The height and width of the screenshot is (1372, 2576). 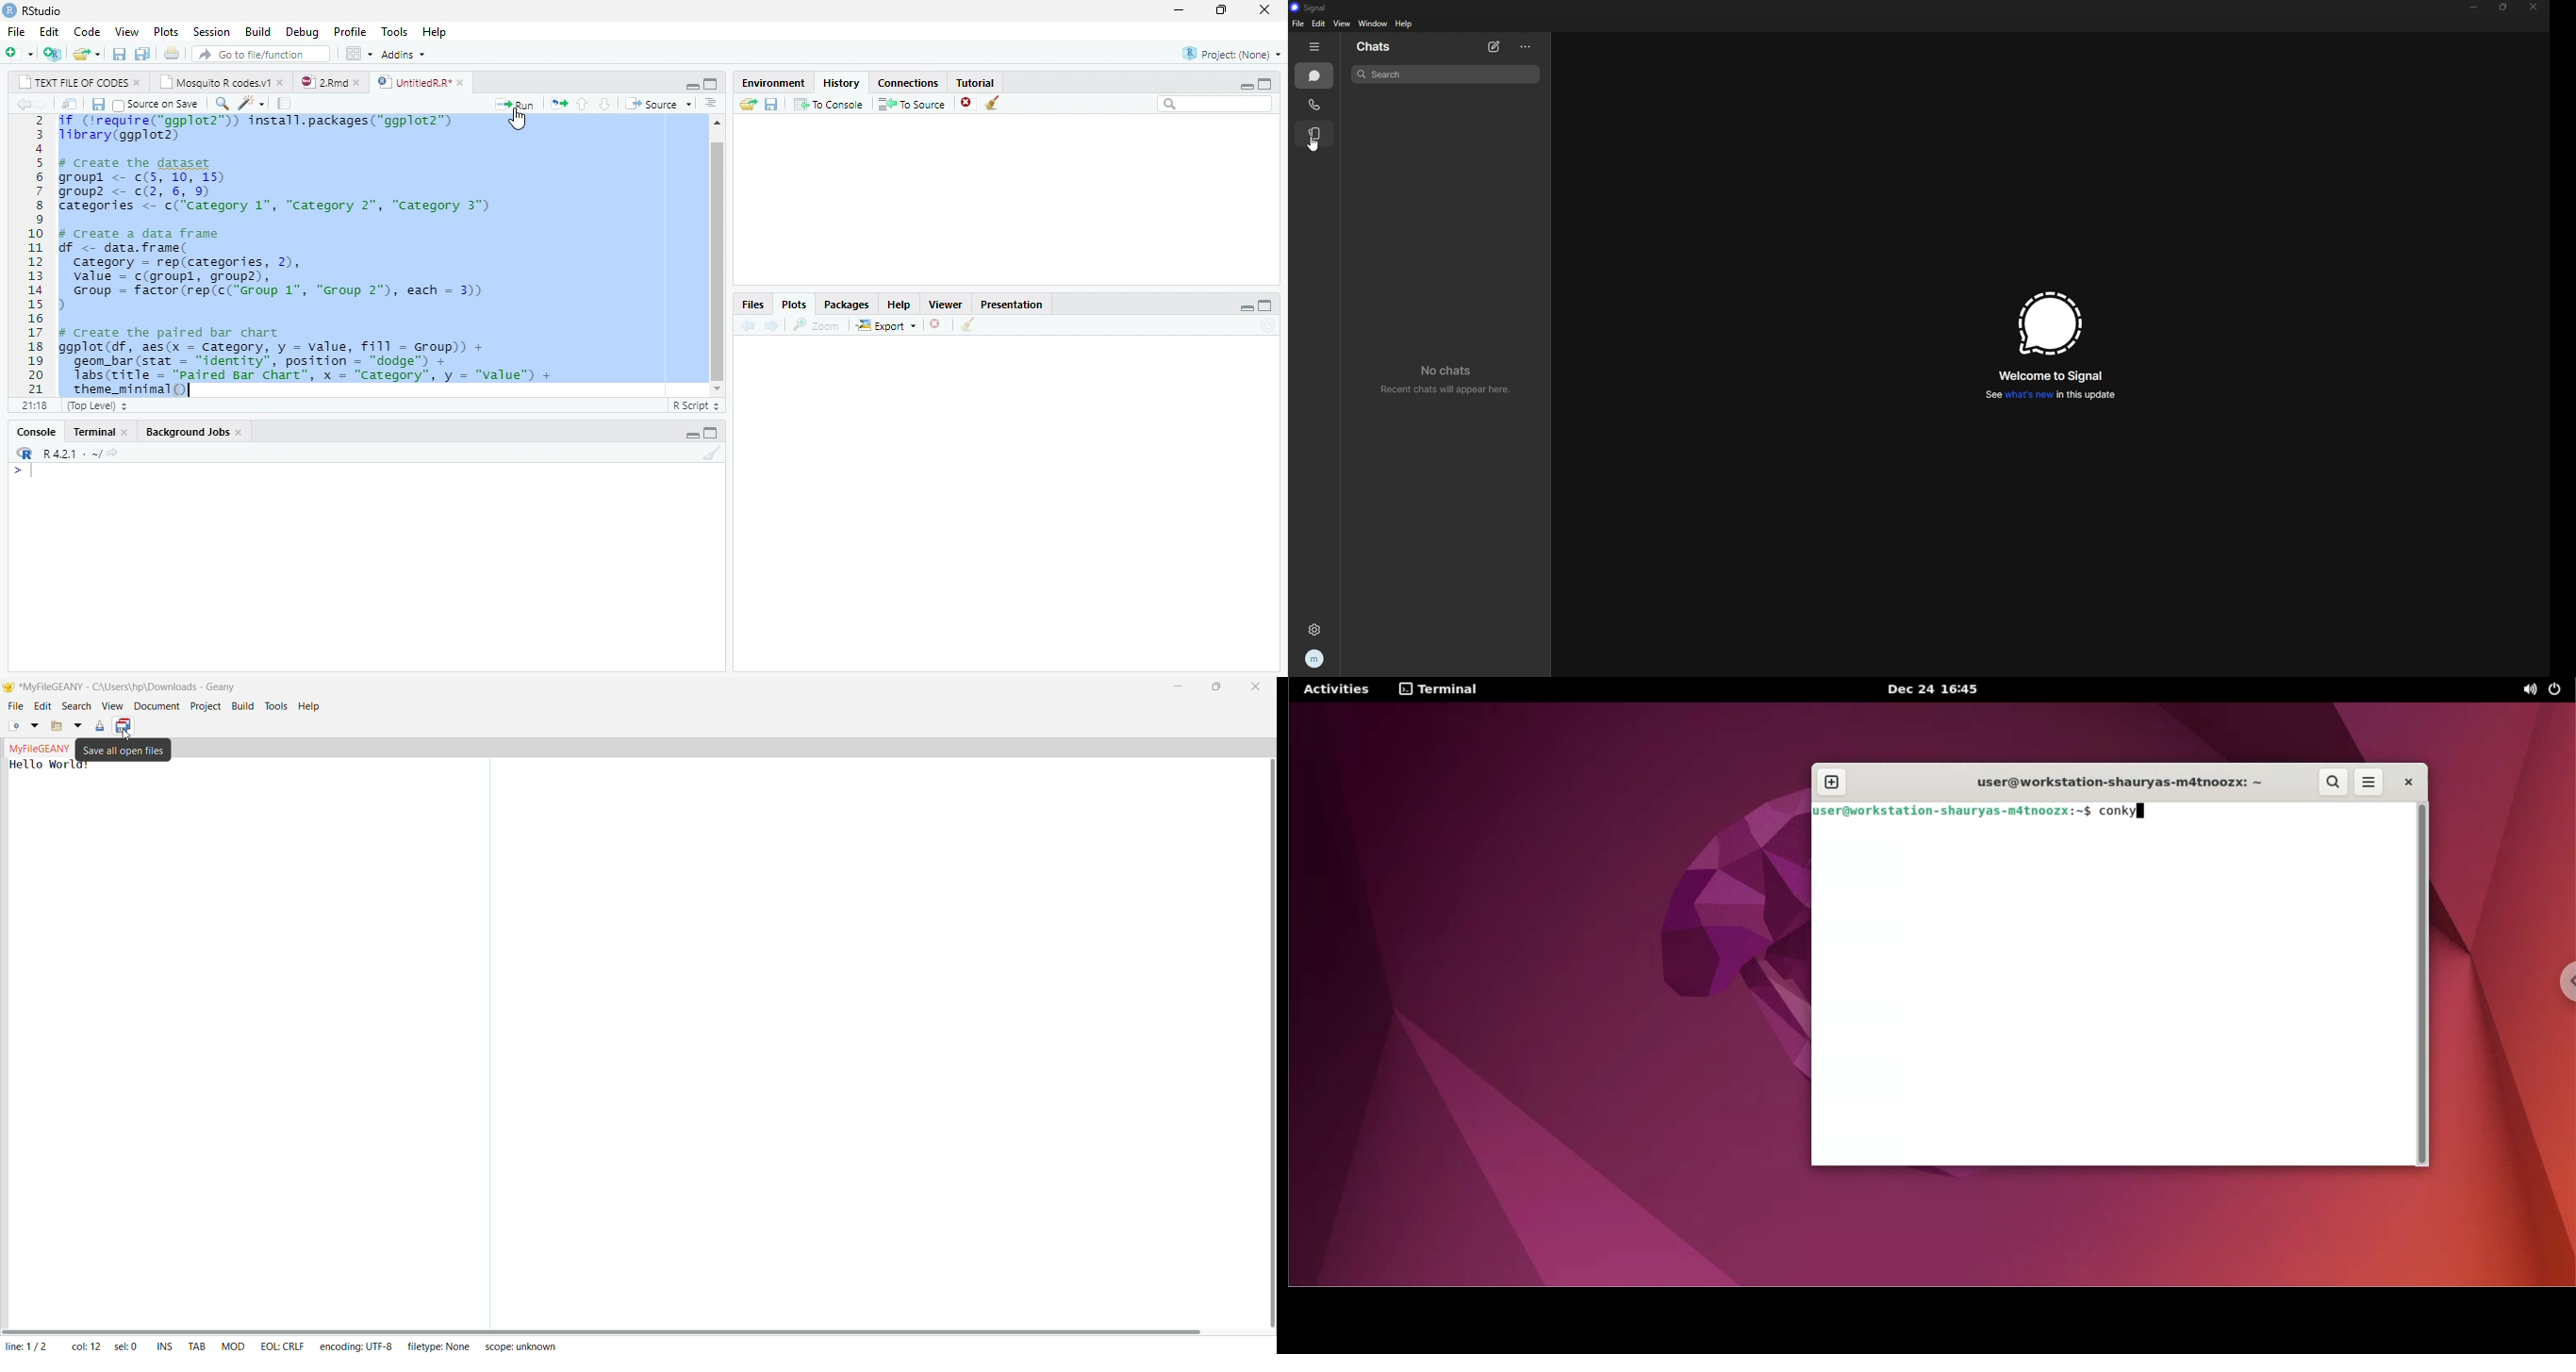 I want to click on help, so click(x=900, y=303).